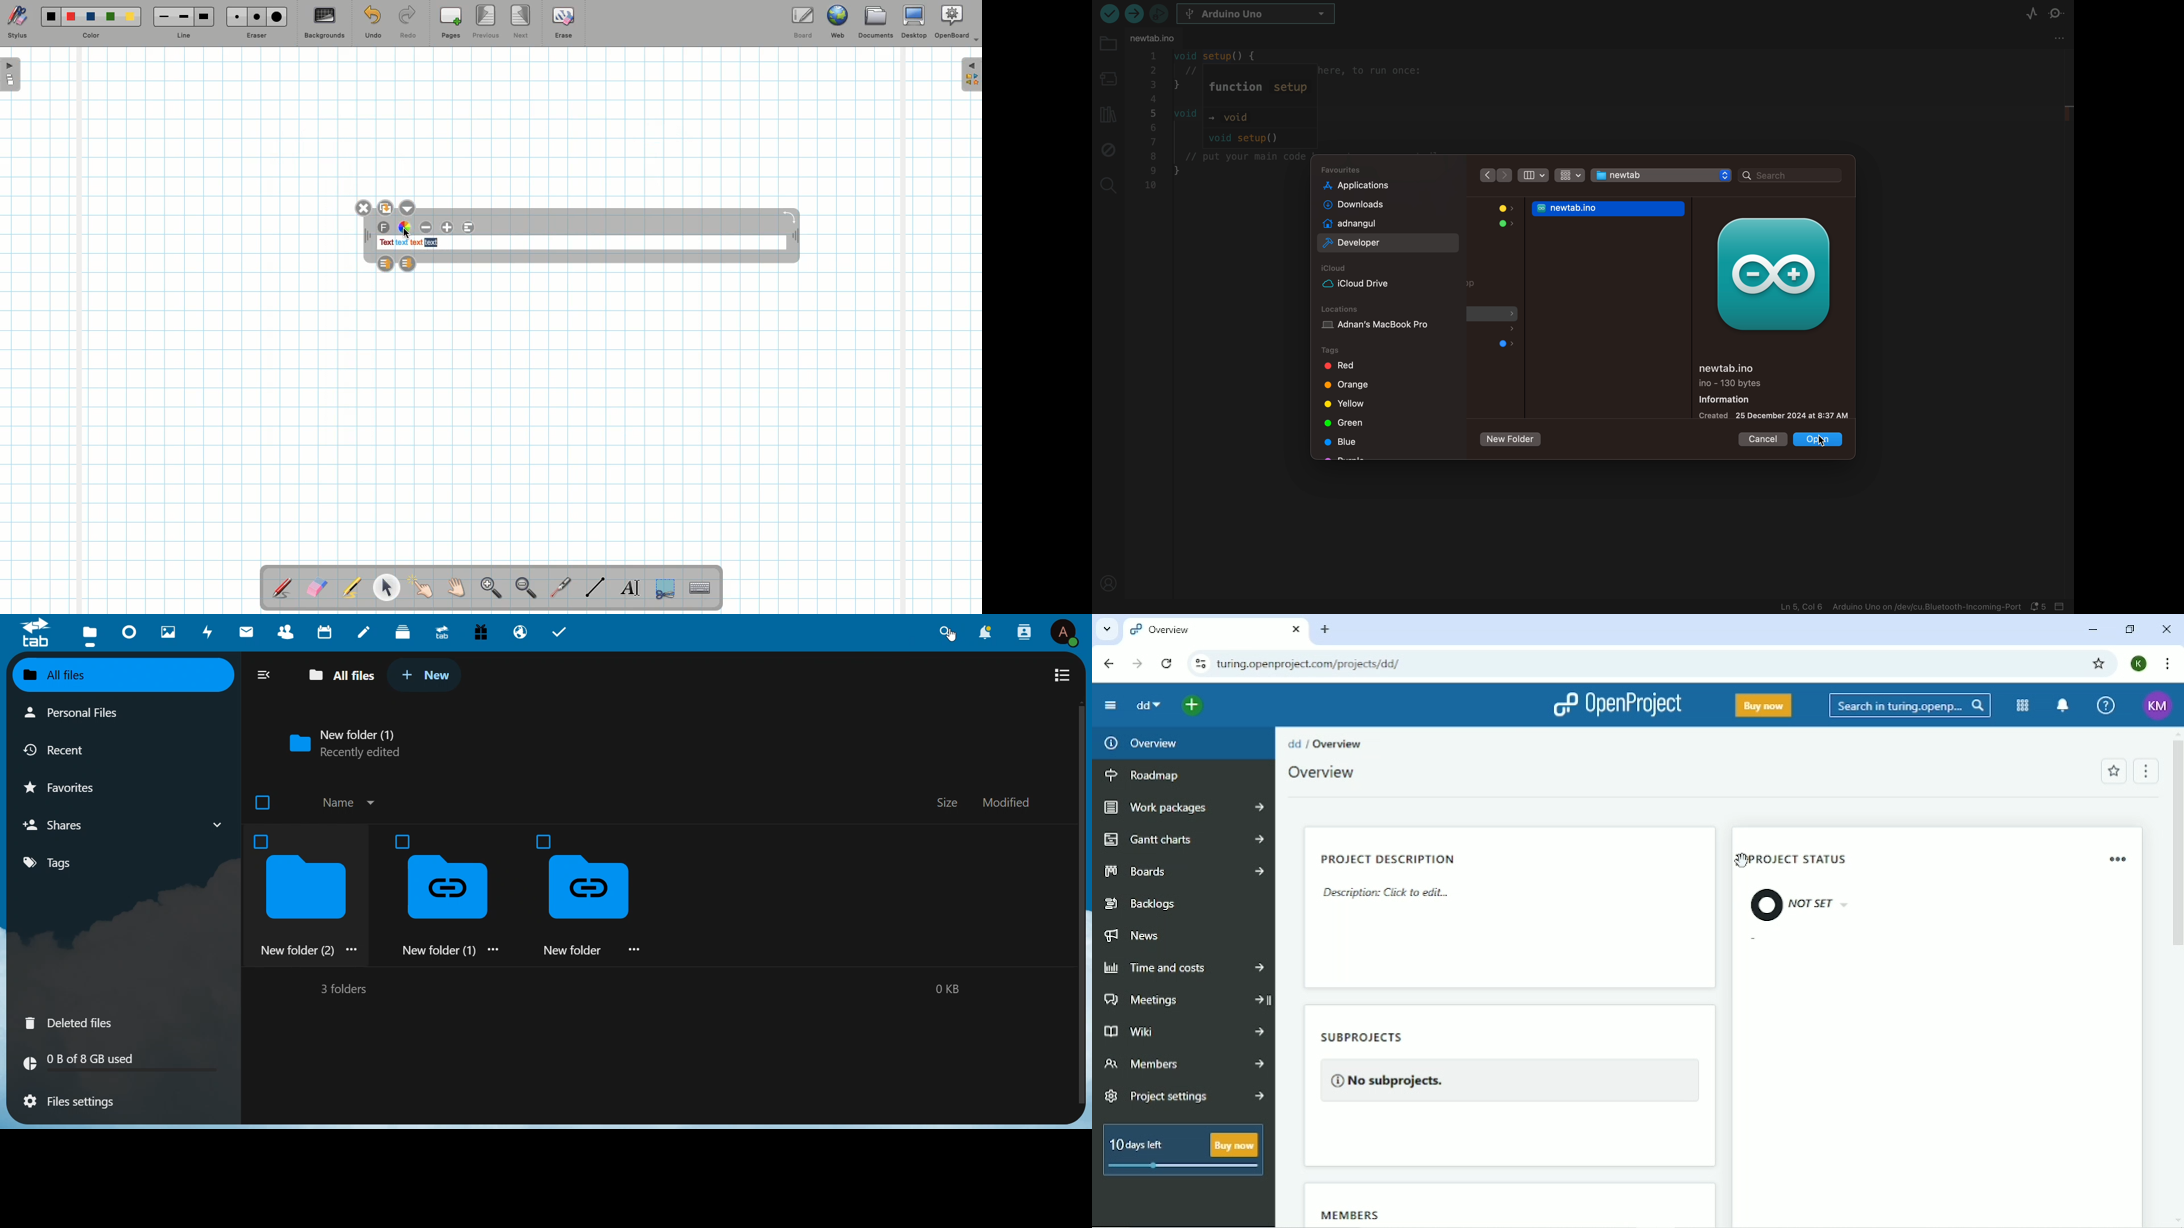 The width and height of the screenshot is (2184, 1232). What do you see at coordinates (89, 36) in the screenshot?
I see `Color` at bounding box center [89, 36].